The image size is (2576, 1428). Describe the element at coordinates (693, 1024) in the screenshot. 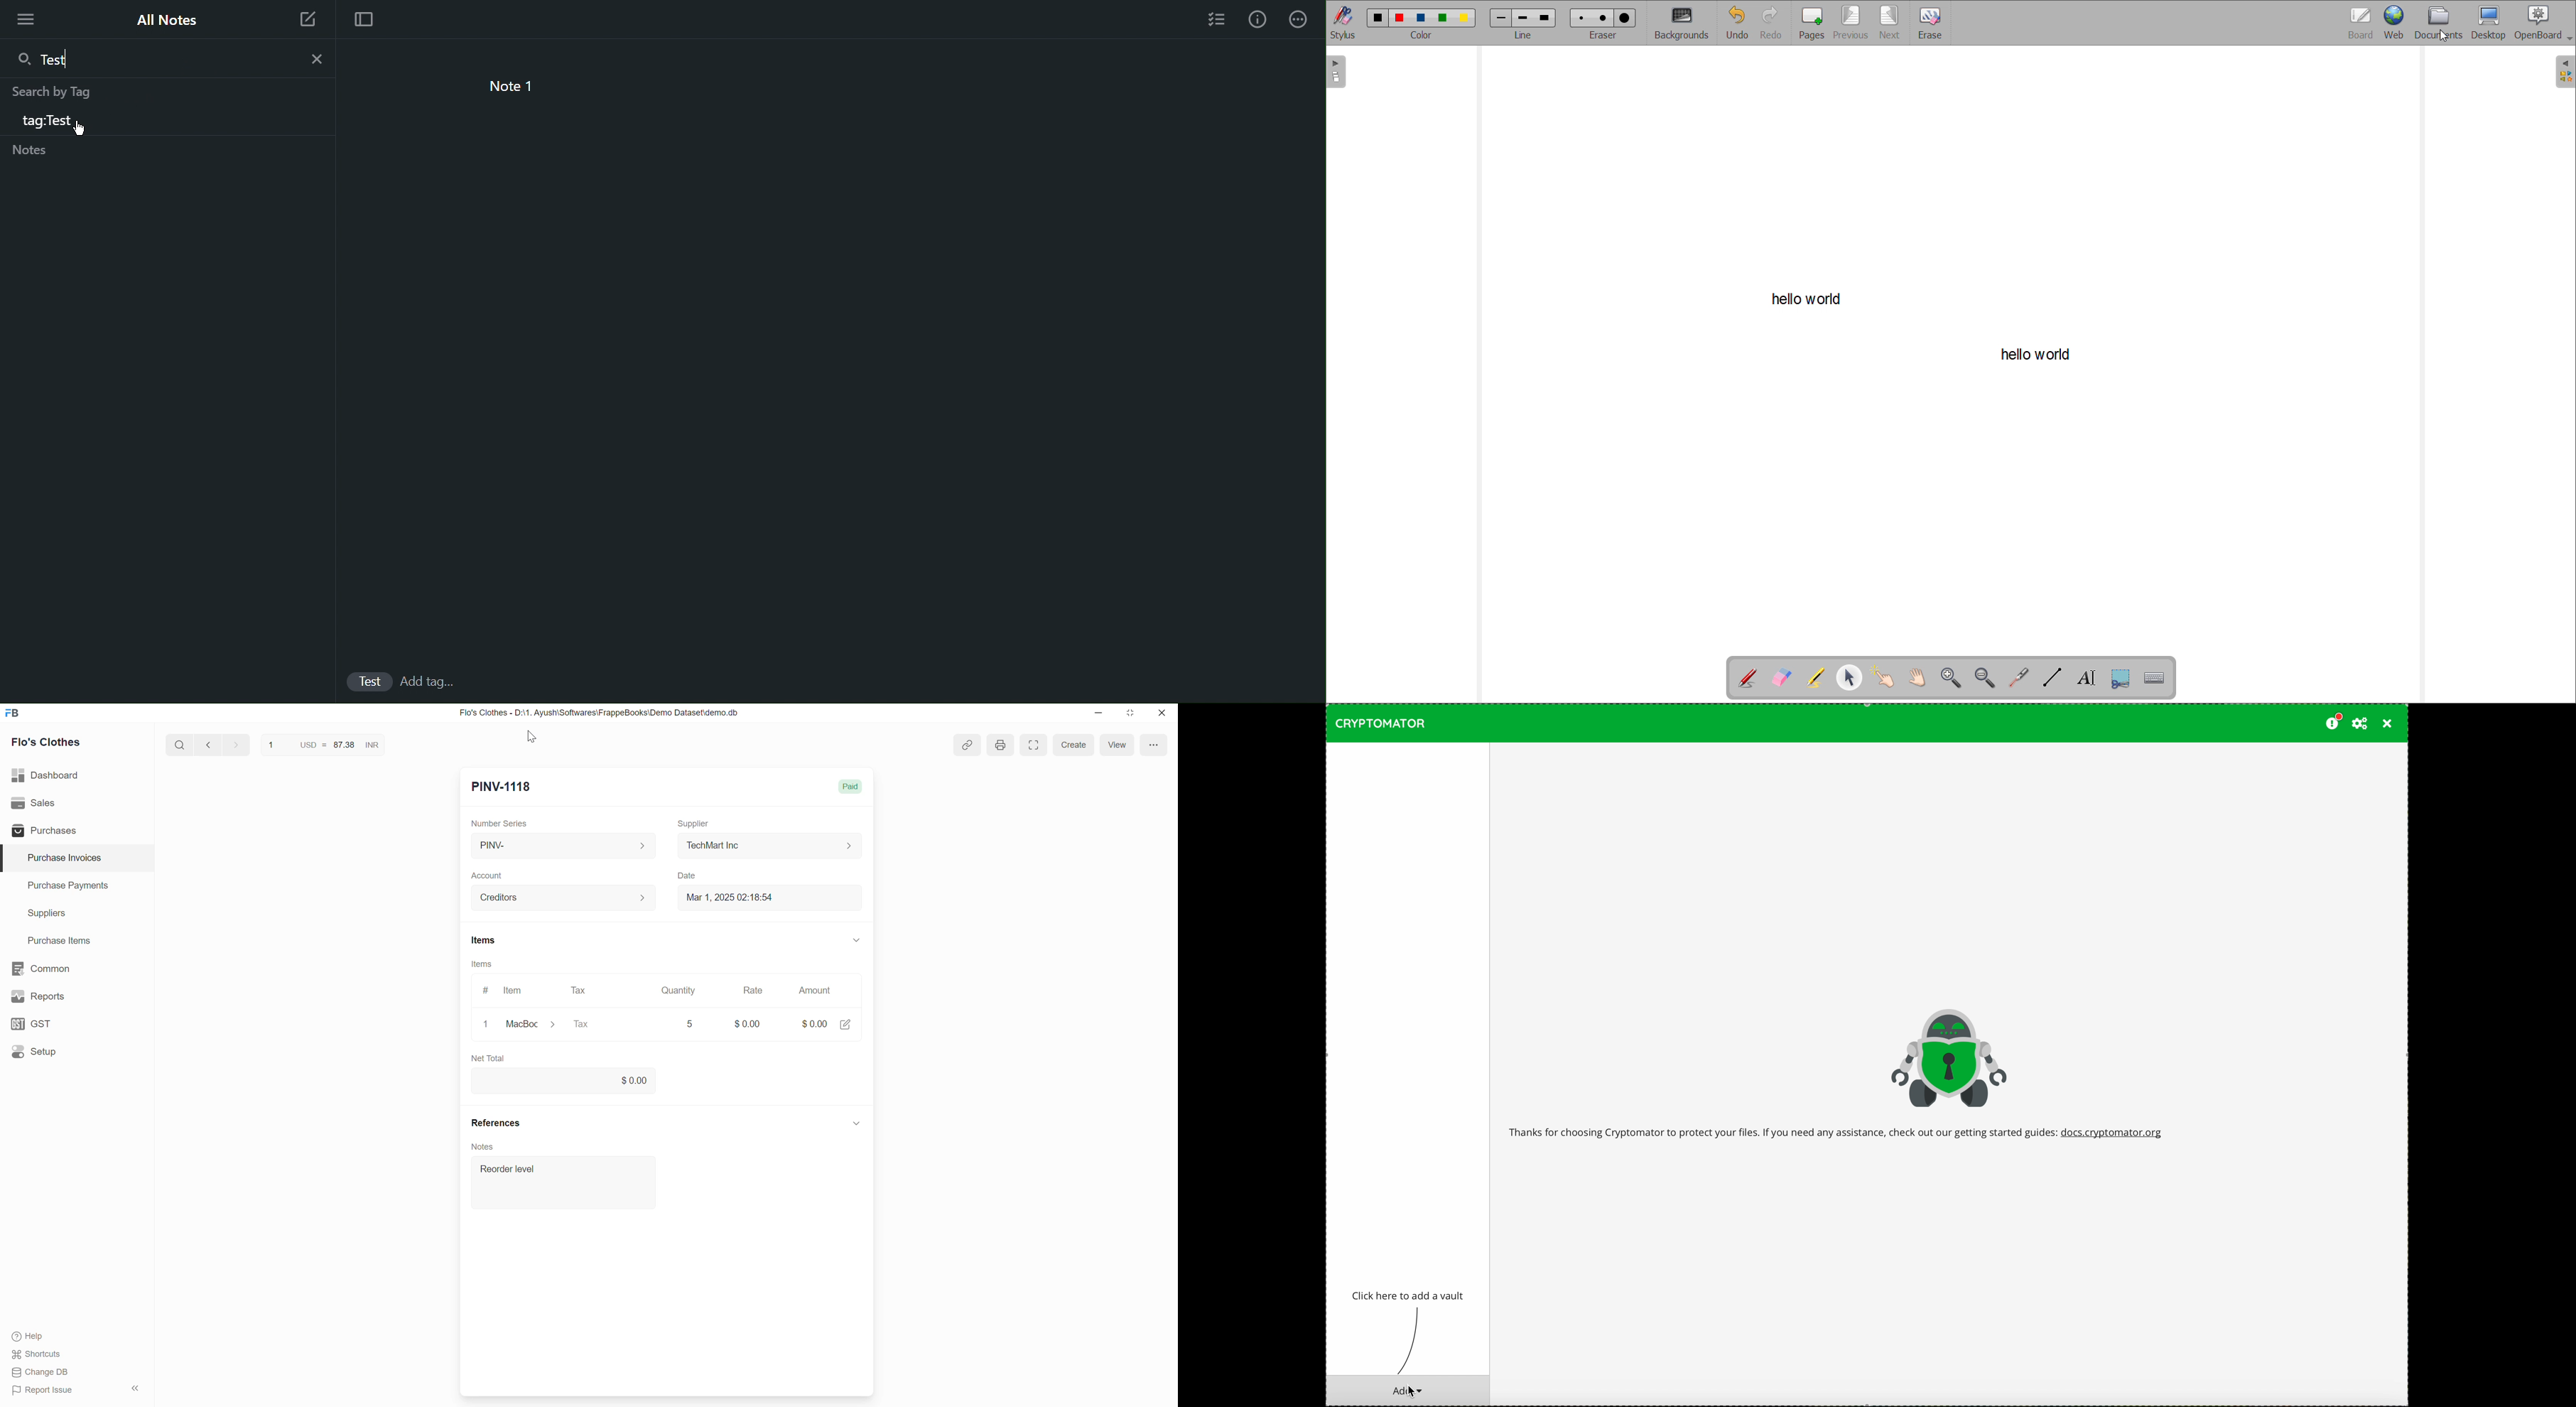

I see `5` at that location.